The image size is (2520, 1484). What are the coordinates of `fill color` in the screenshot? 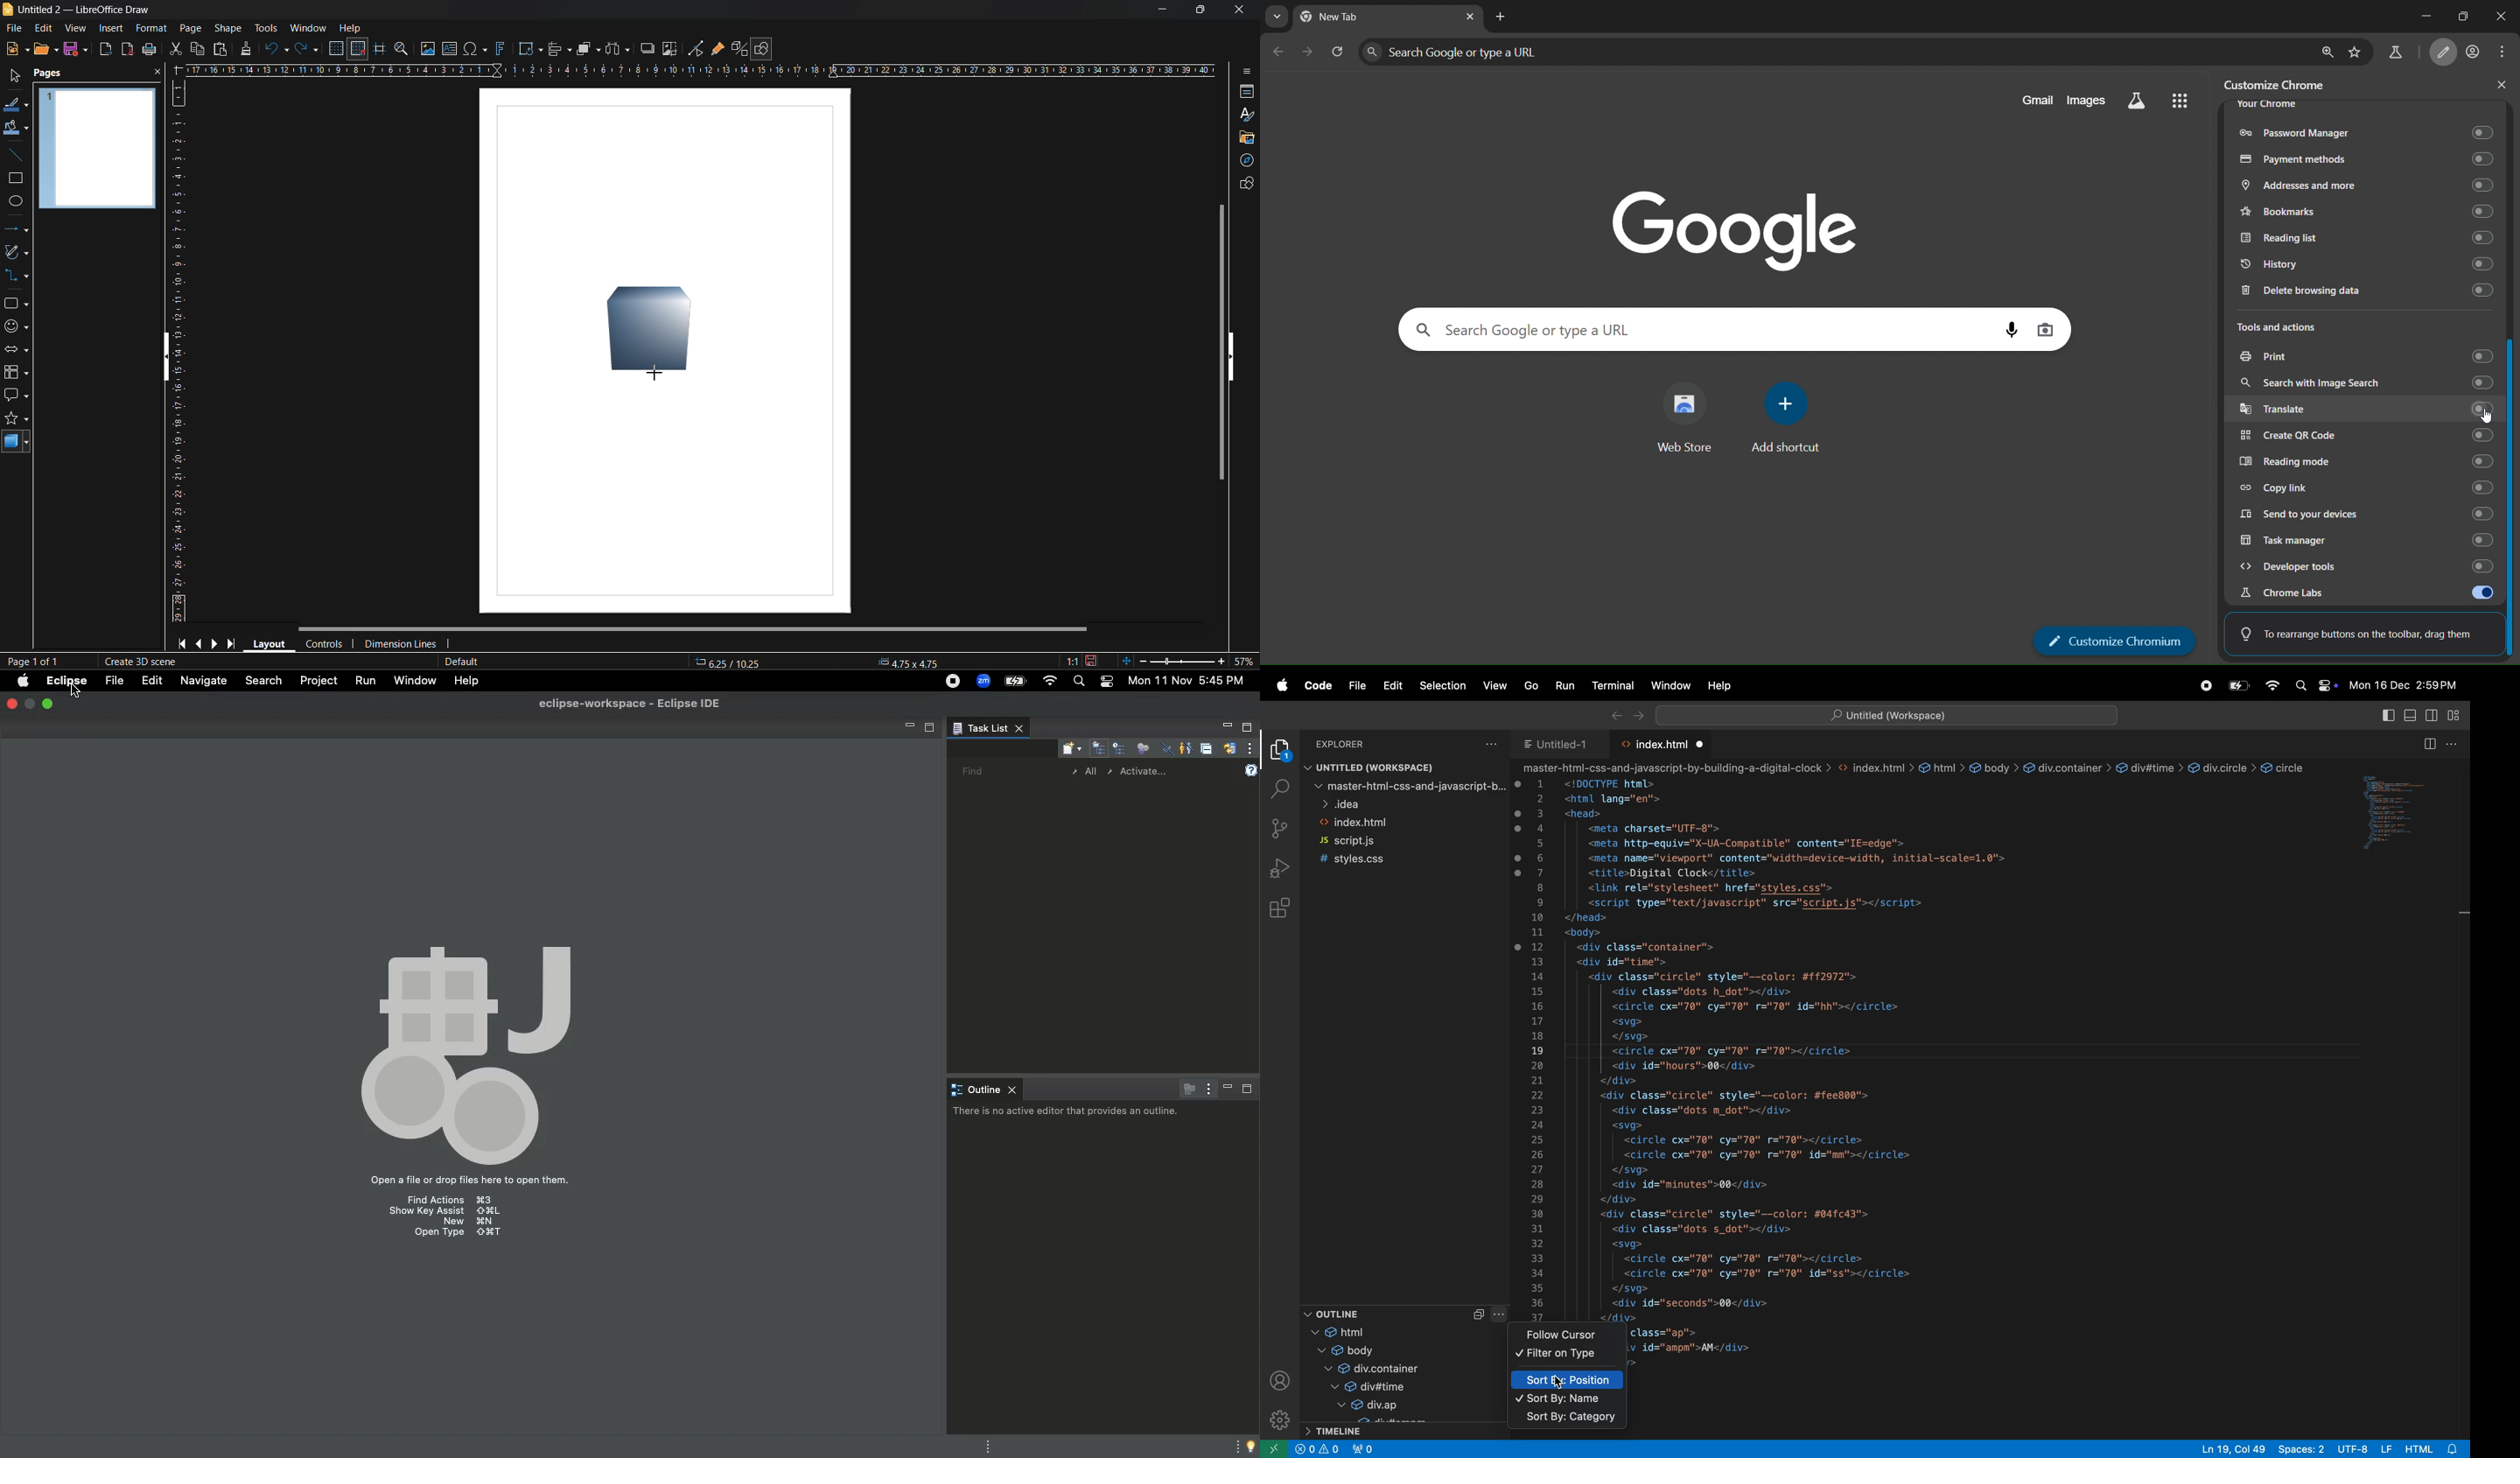 It's located at (16, 128).